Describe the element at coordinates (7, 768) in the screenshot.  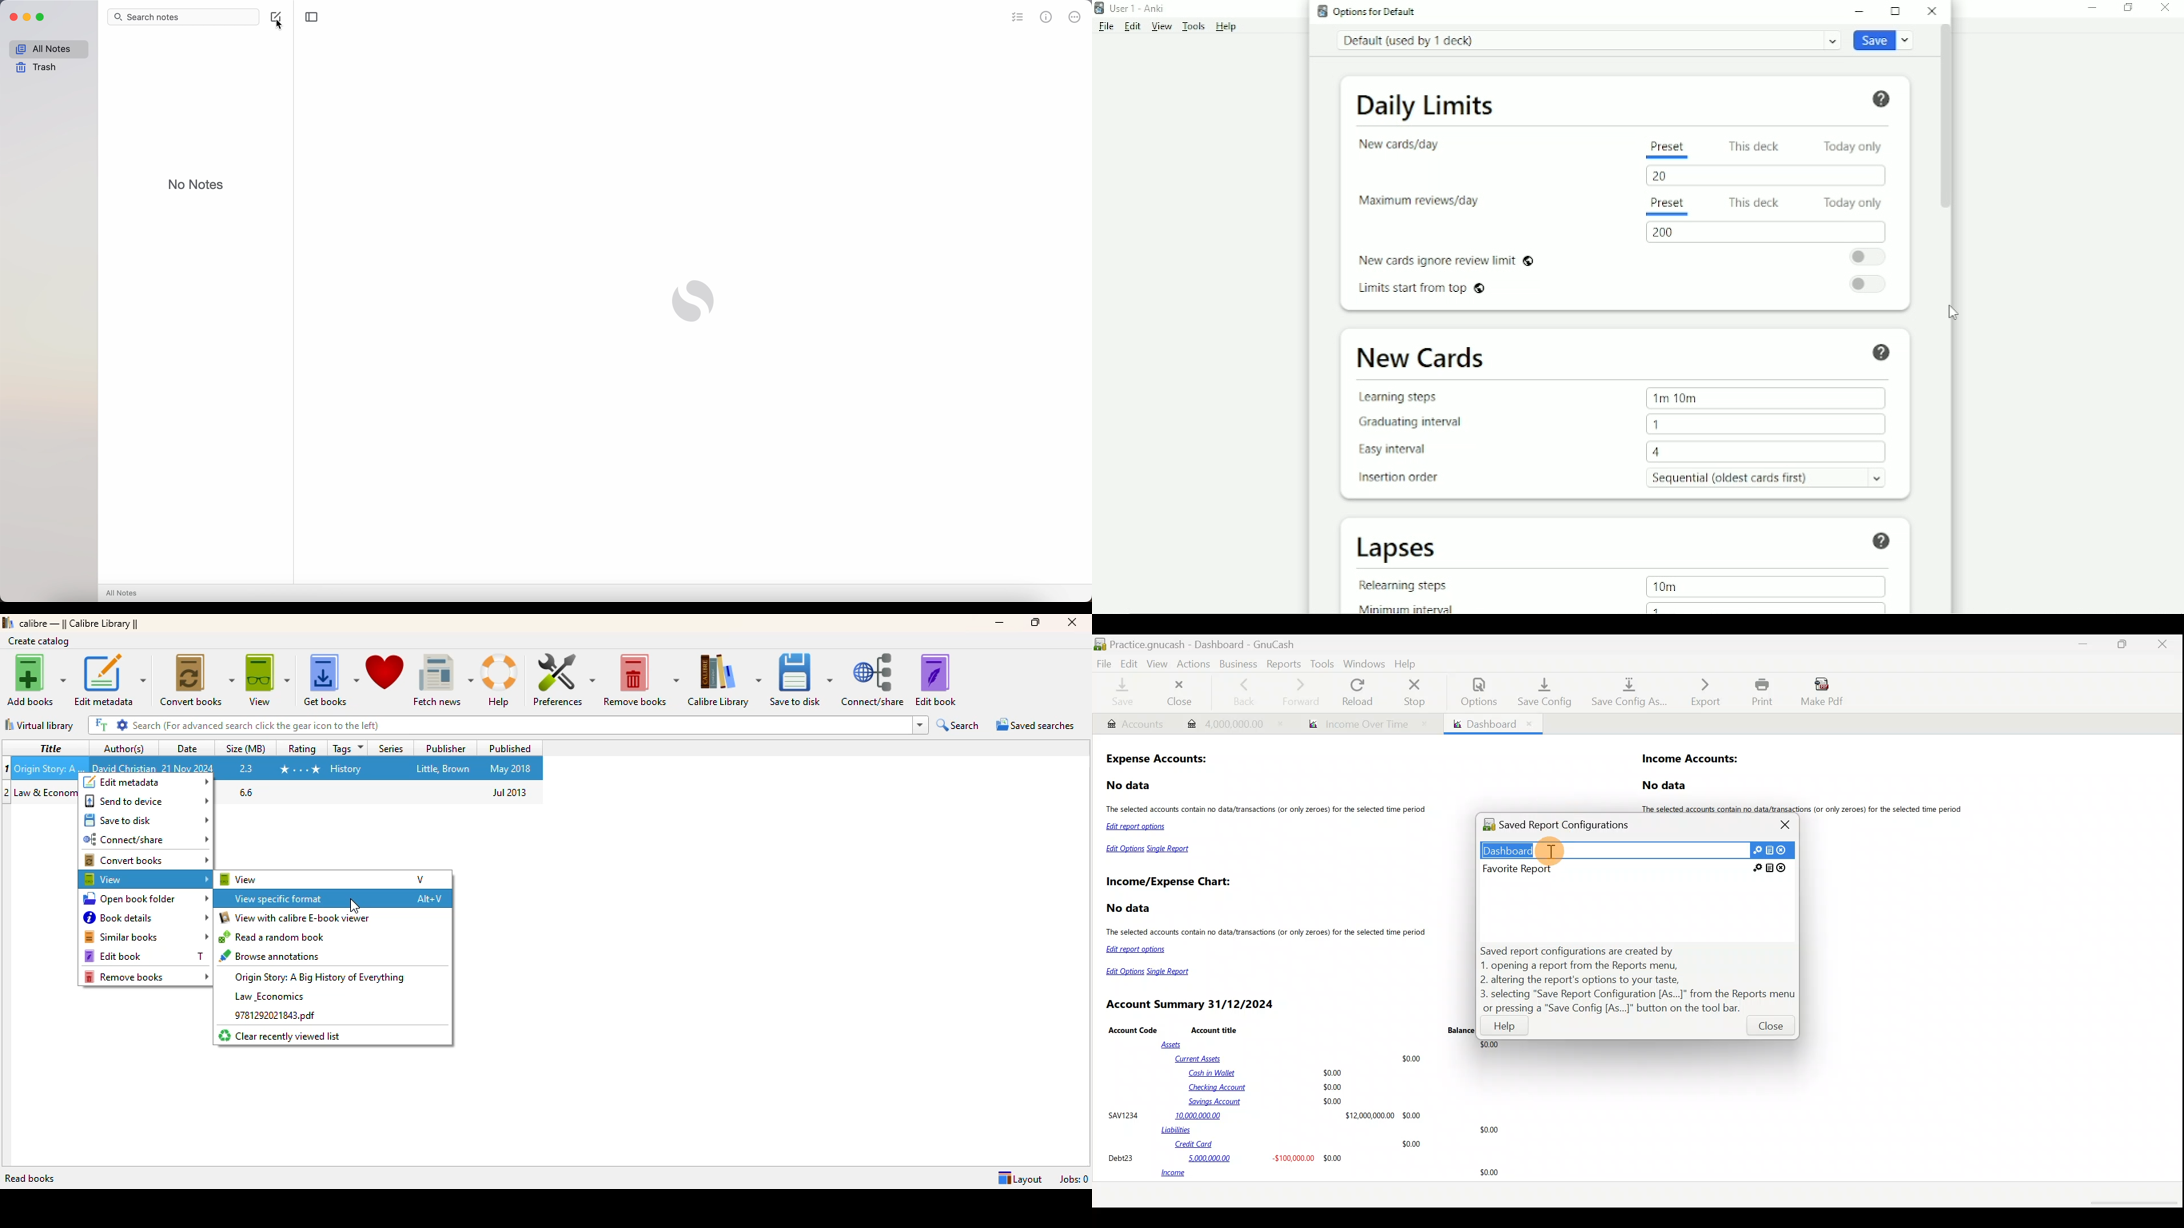
I see `1` at that location.